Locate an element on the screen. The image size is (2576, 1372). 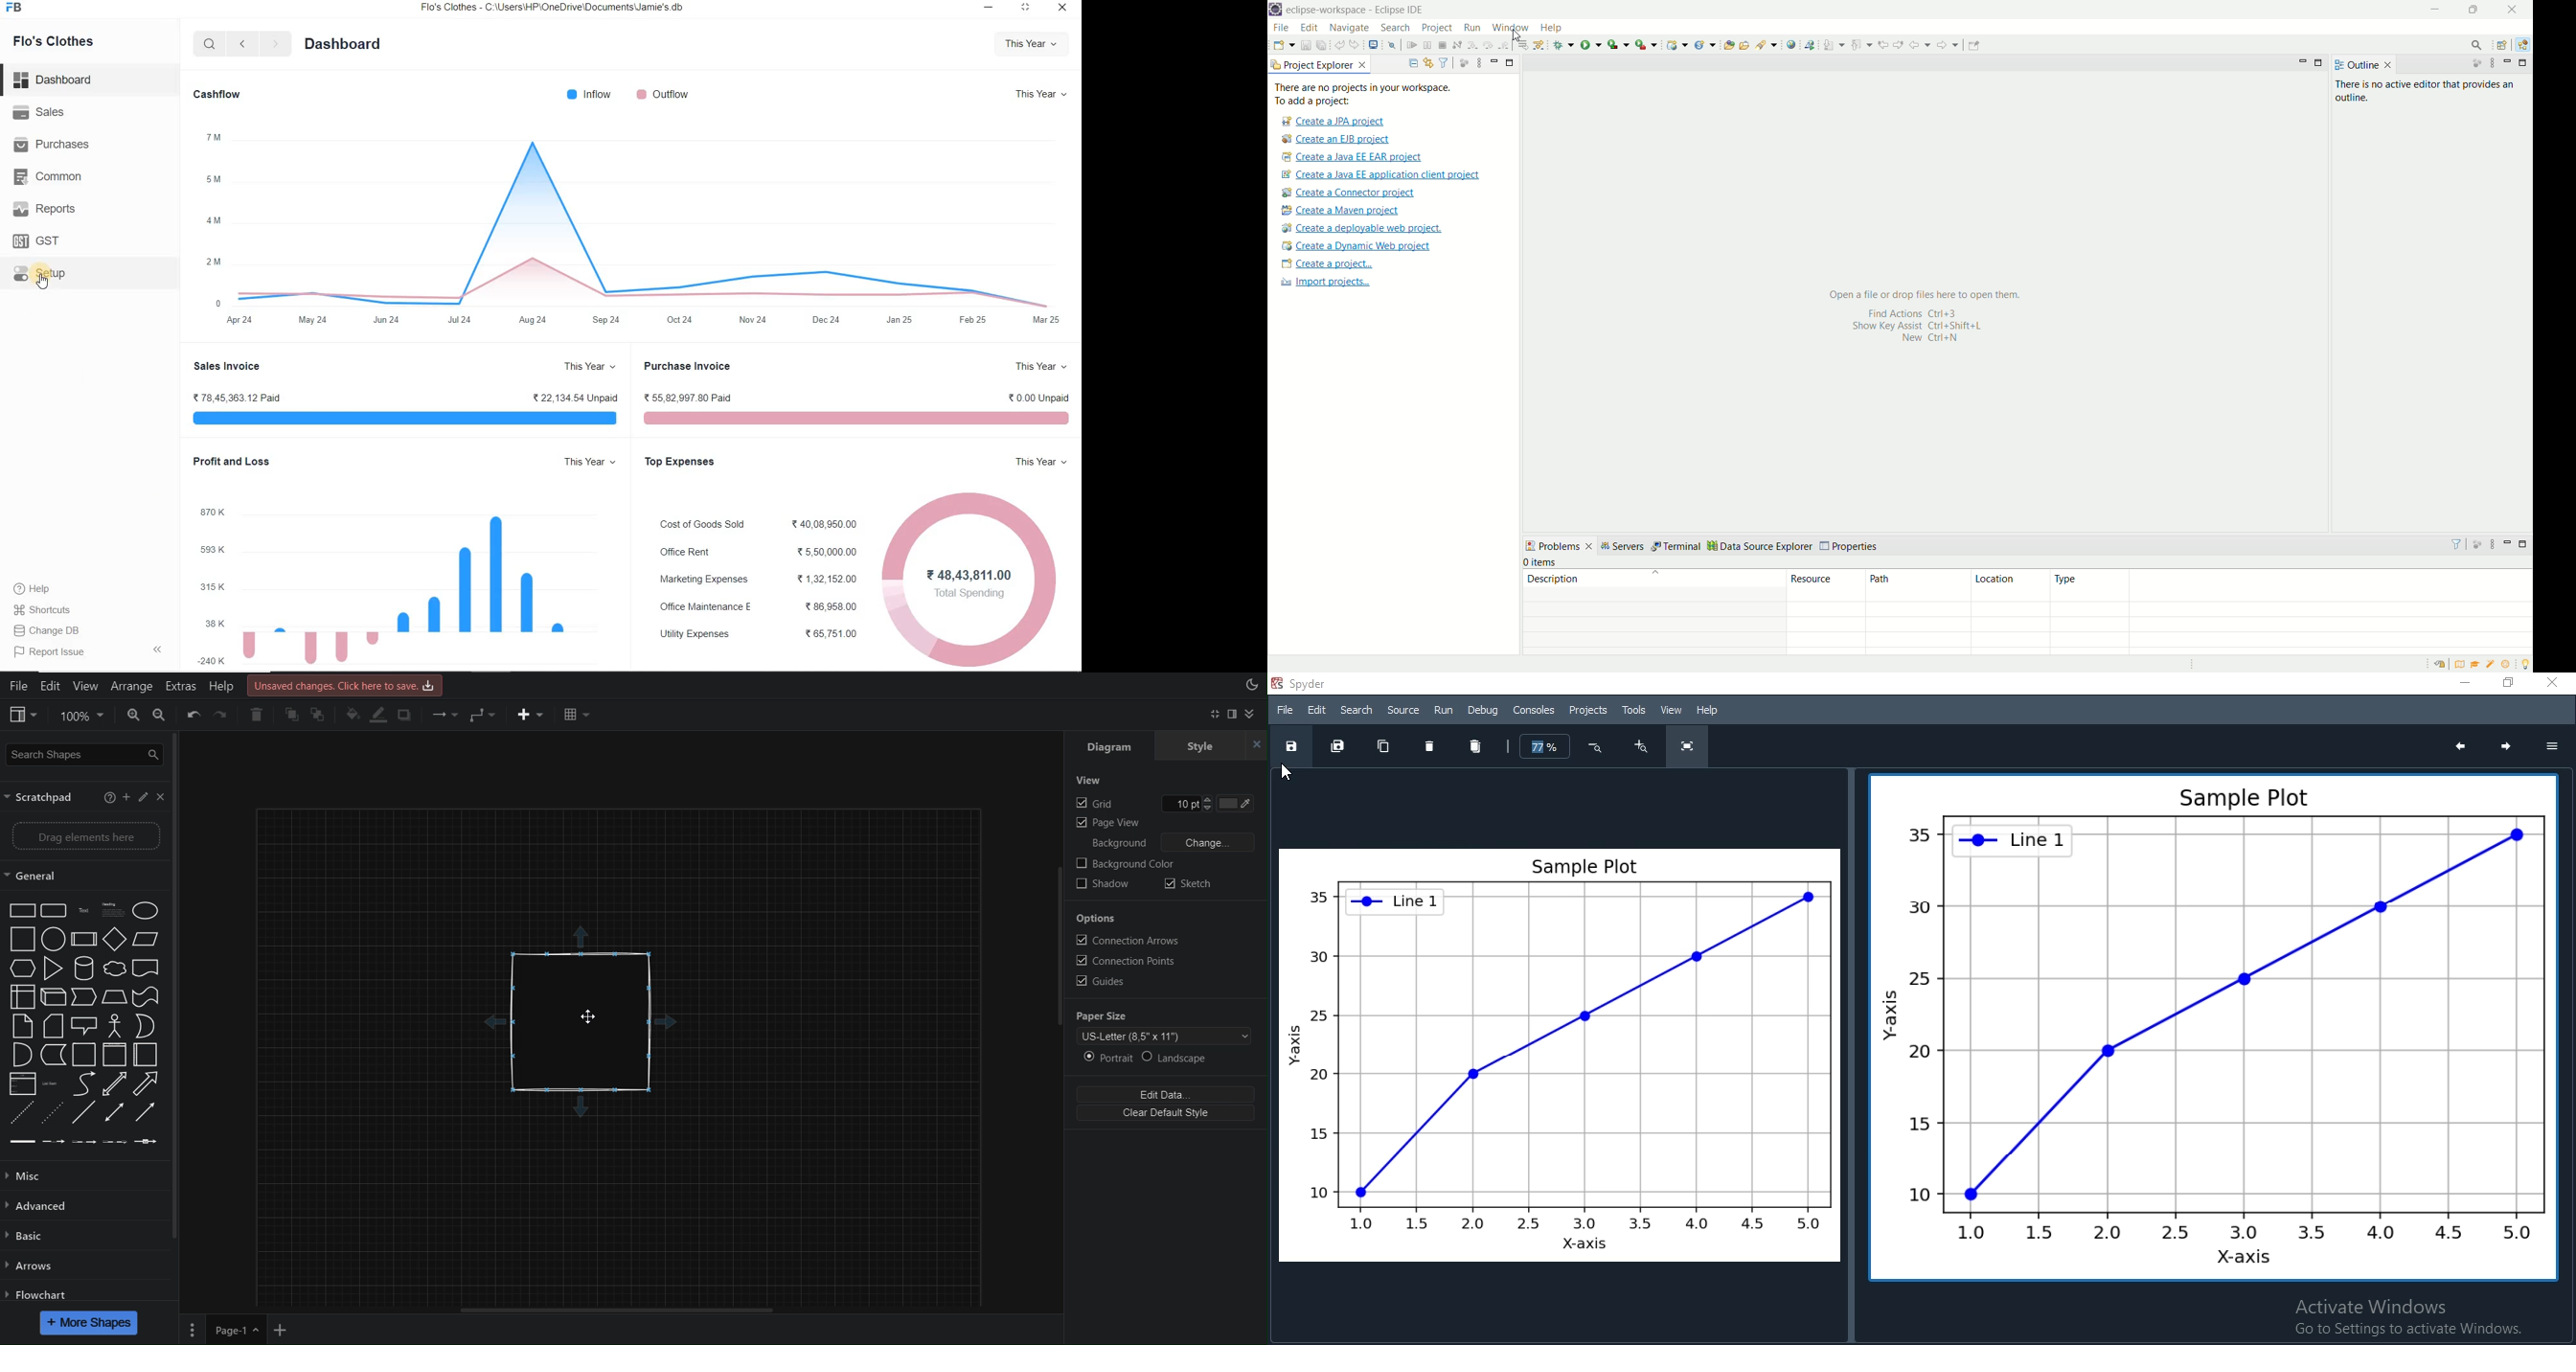
File  is located at coordinates (1285, 710).